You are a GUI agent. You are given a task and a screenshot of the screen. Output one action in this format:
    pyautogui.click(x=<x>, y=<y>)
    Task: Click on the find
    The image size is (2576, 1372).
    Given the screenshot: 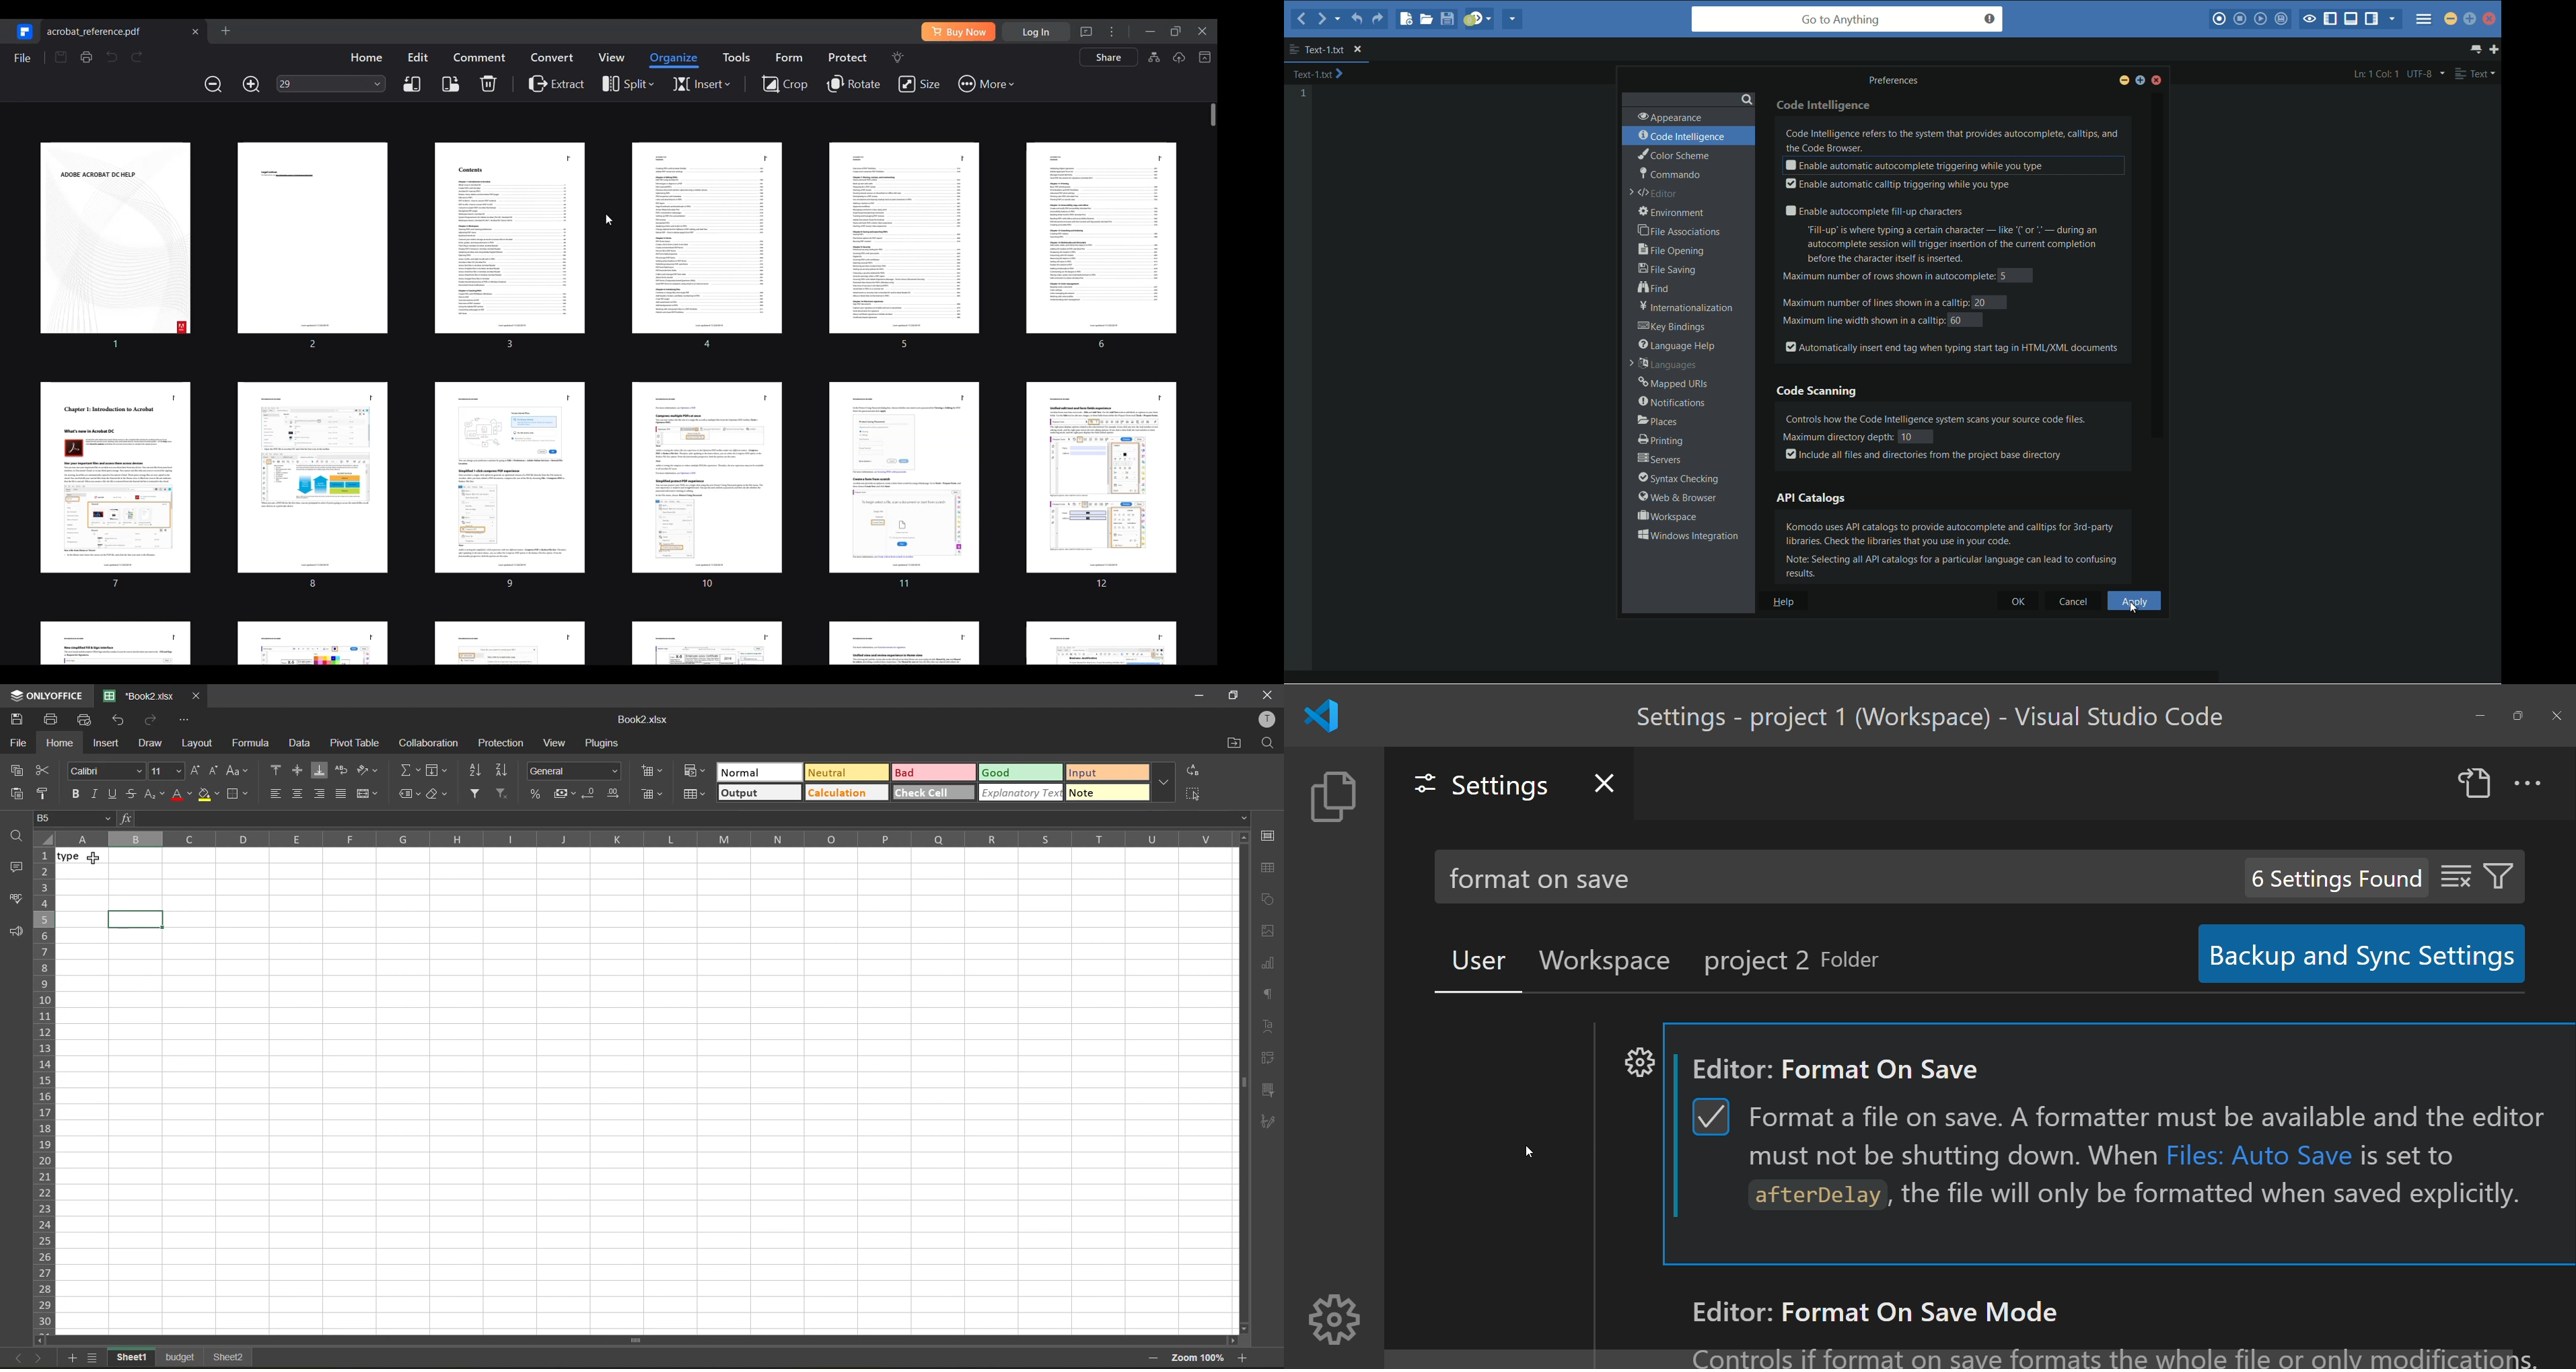 What is the action you would take?
    pyautogui.click(x=1267, y=744)
    